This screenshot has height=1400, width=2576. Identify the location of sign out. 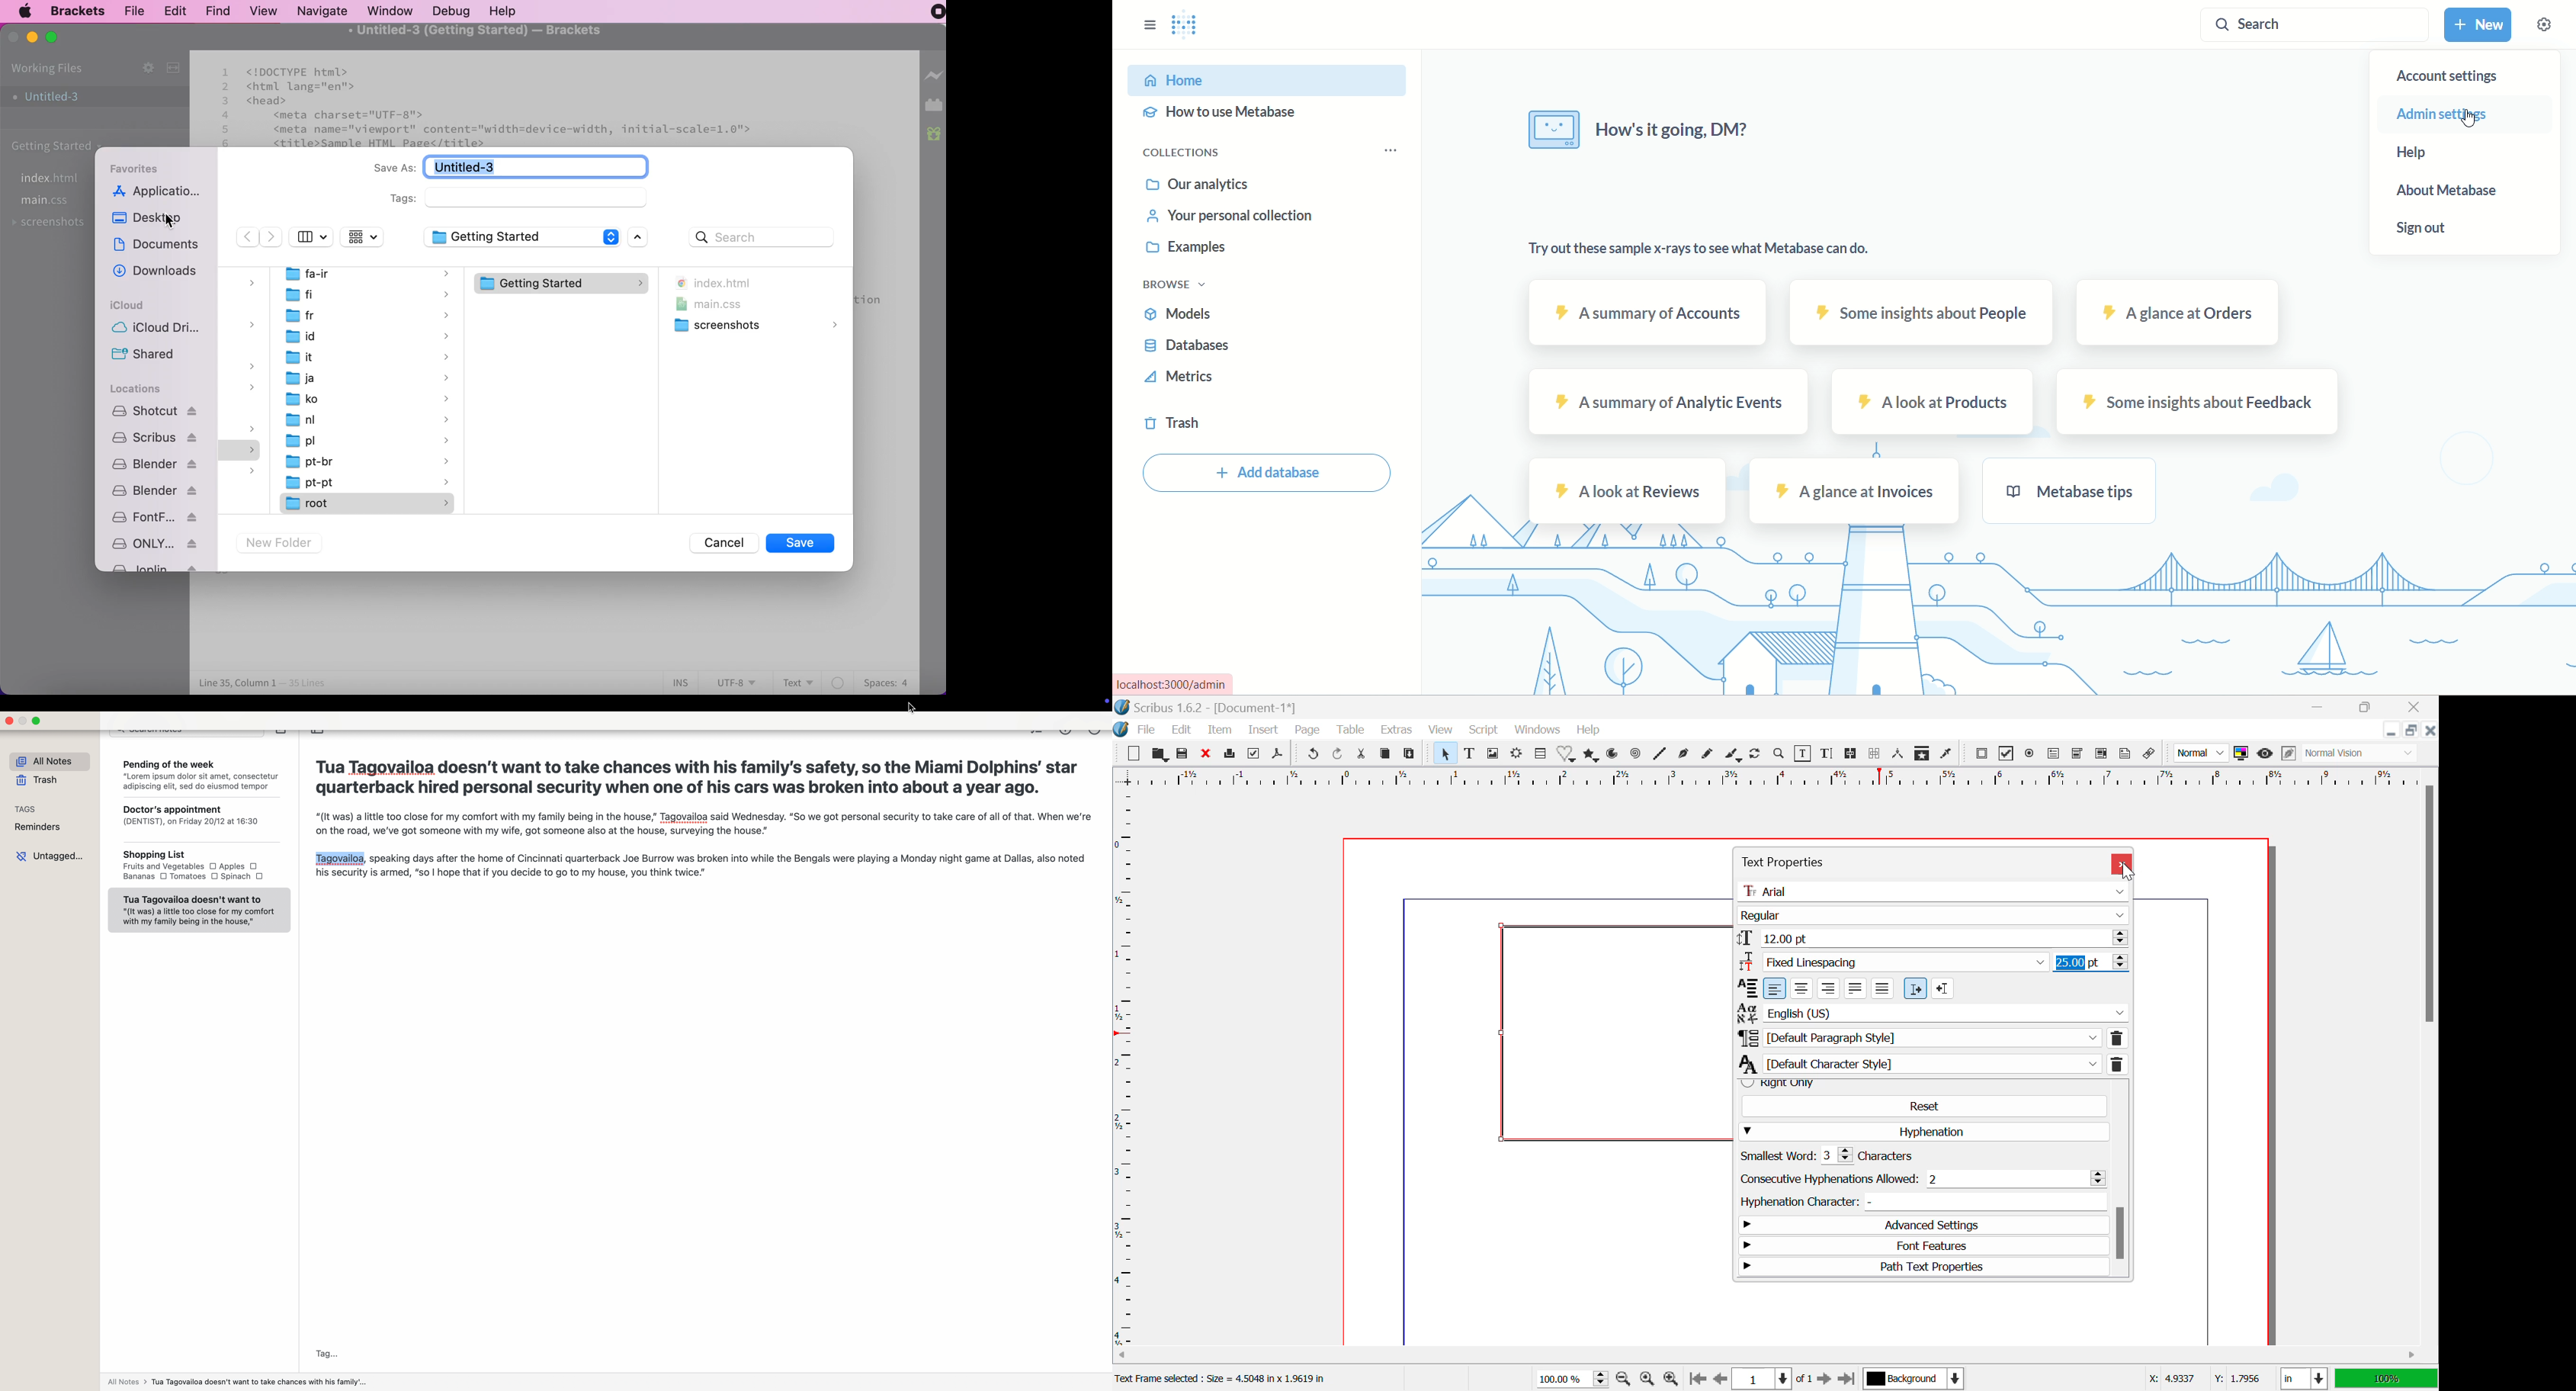
(2433, 230).